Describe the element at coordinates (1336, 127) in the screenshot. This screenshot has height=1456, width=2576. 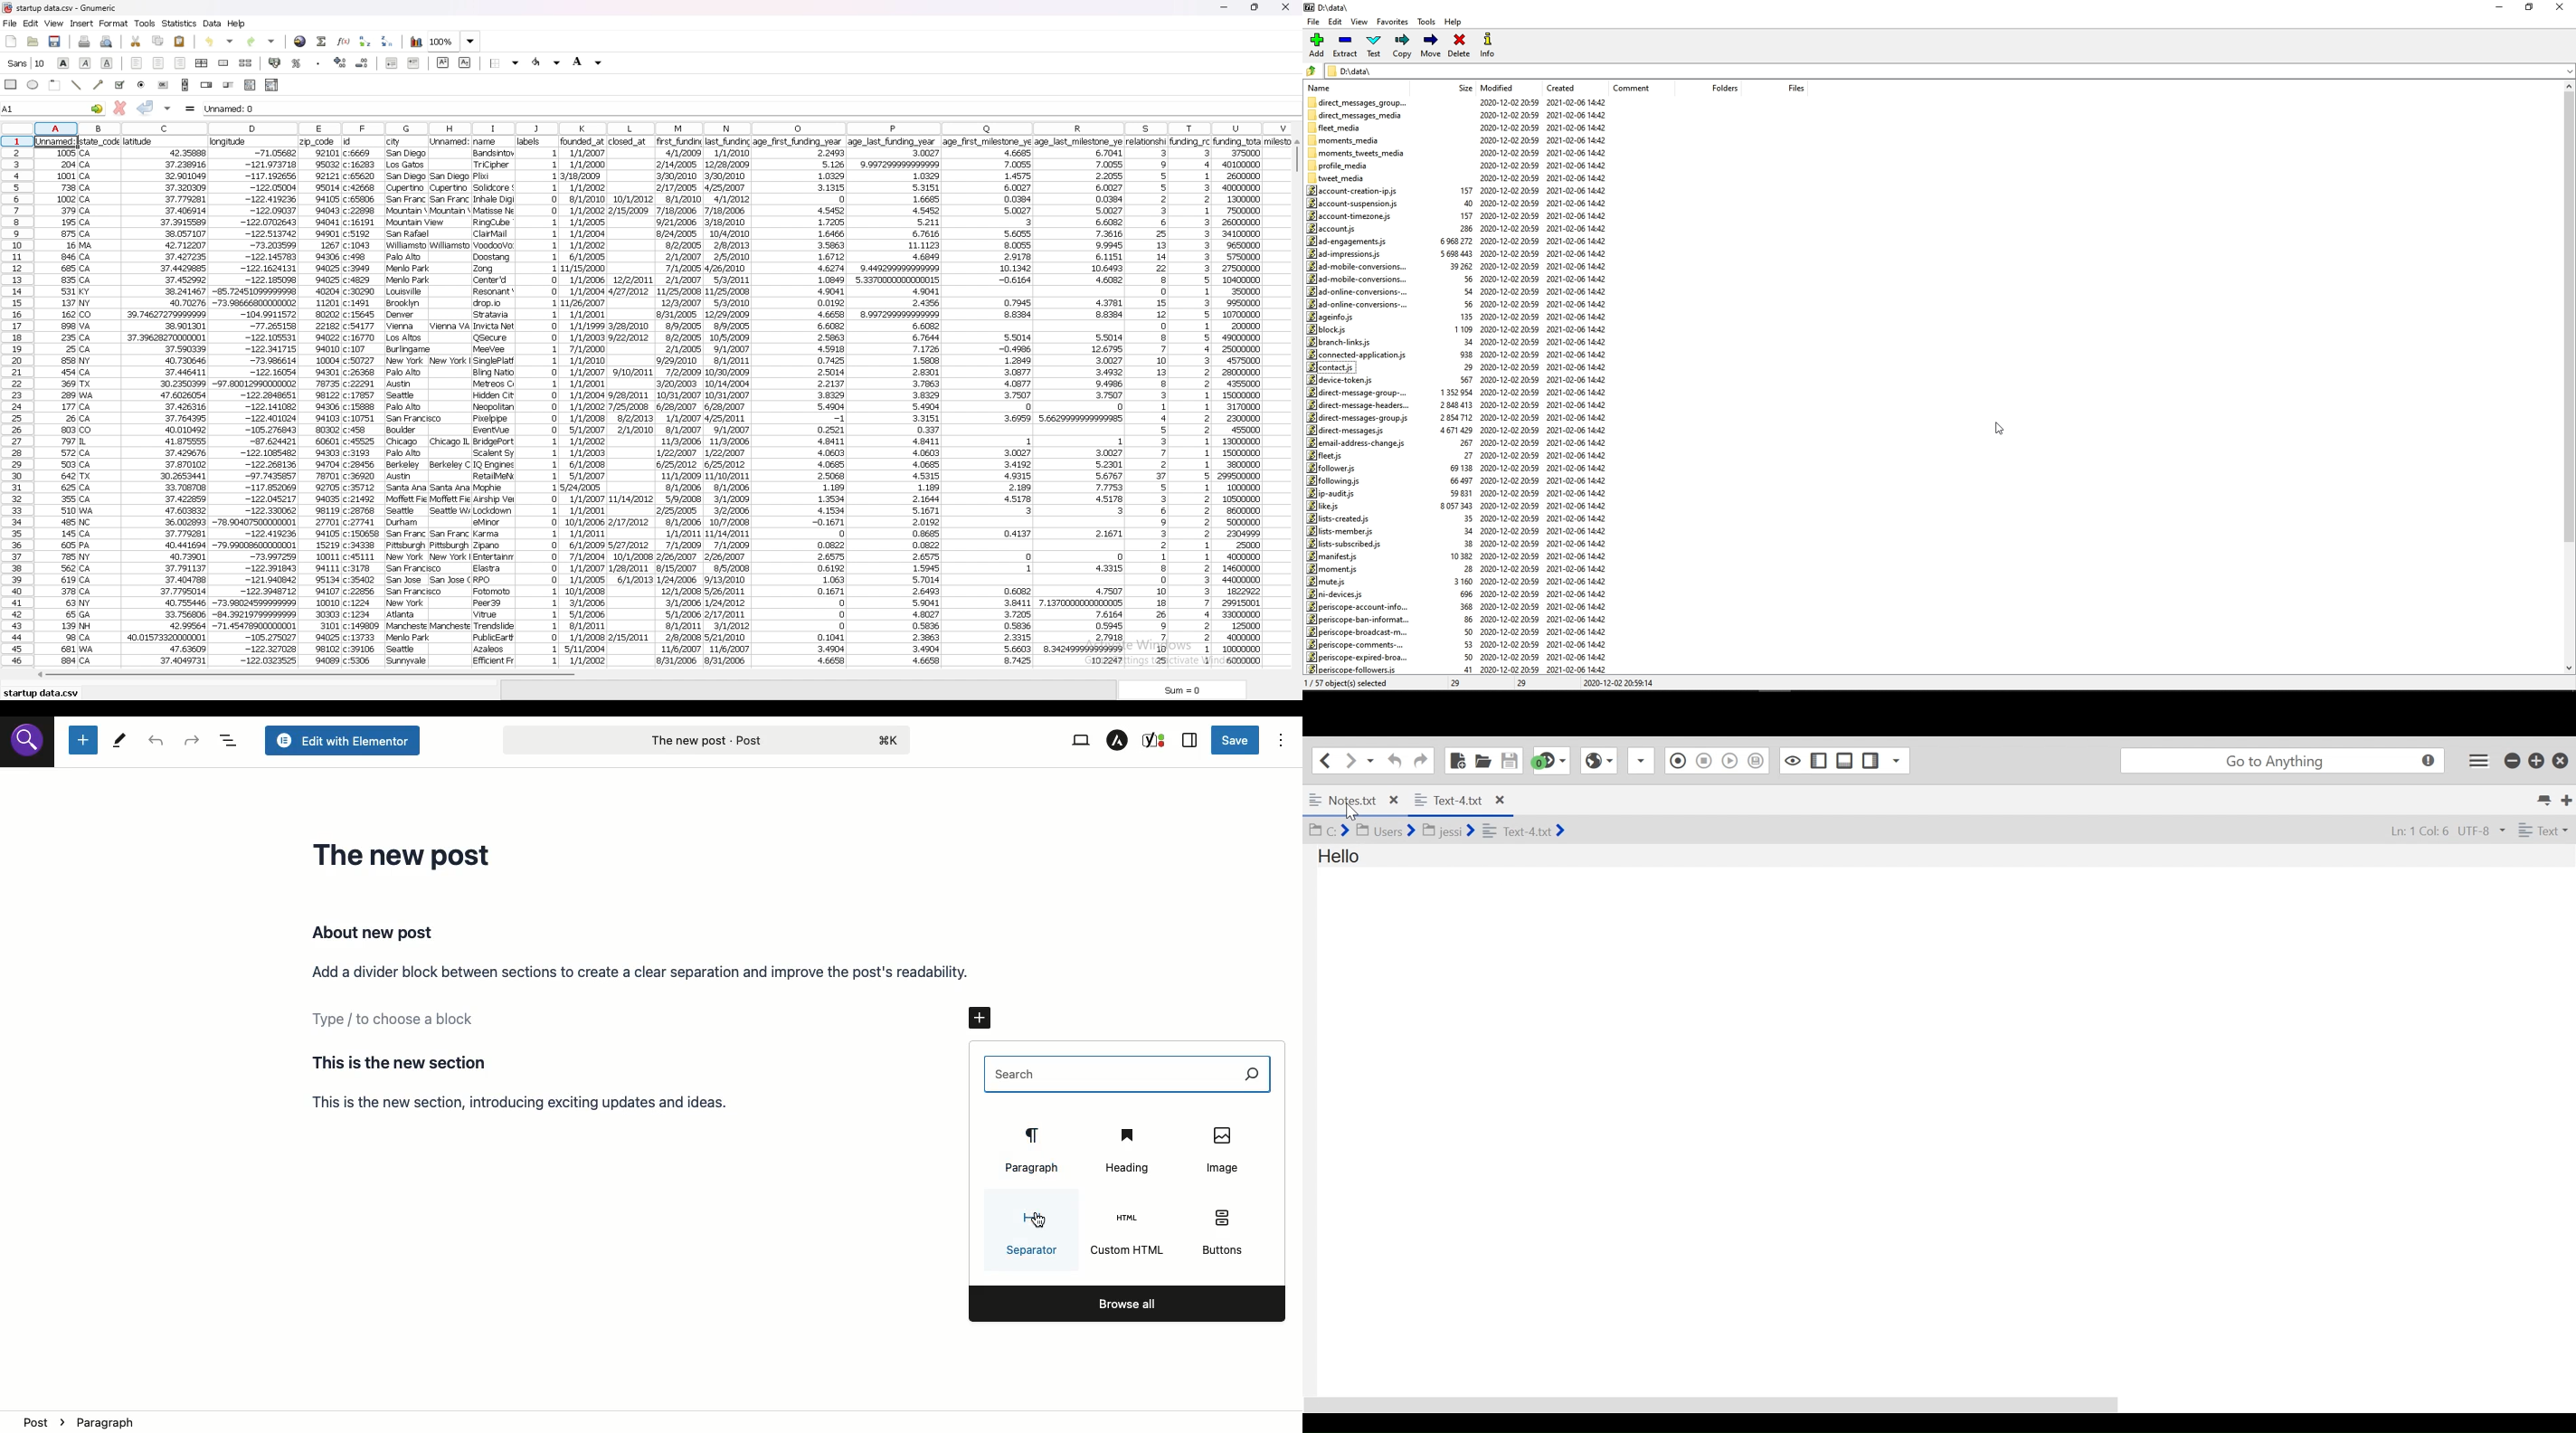
I see `fleet_media` at that location.